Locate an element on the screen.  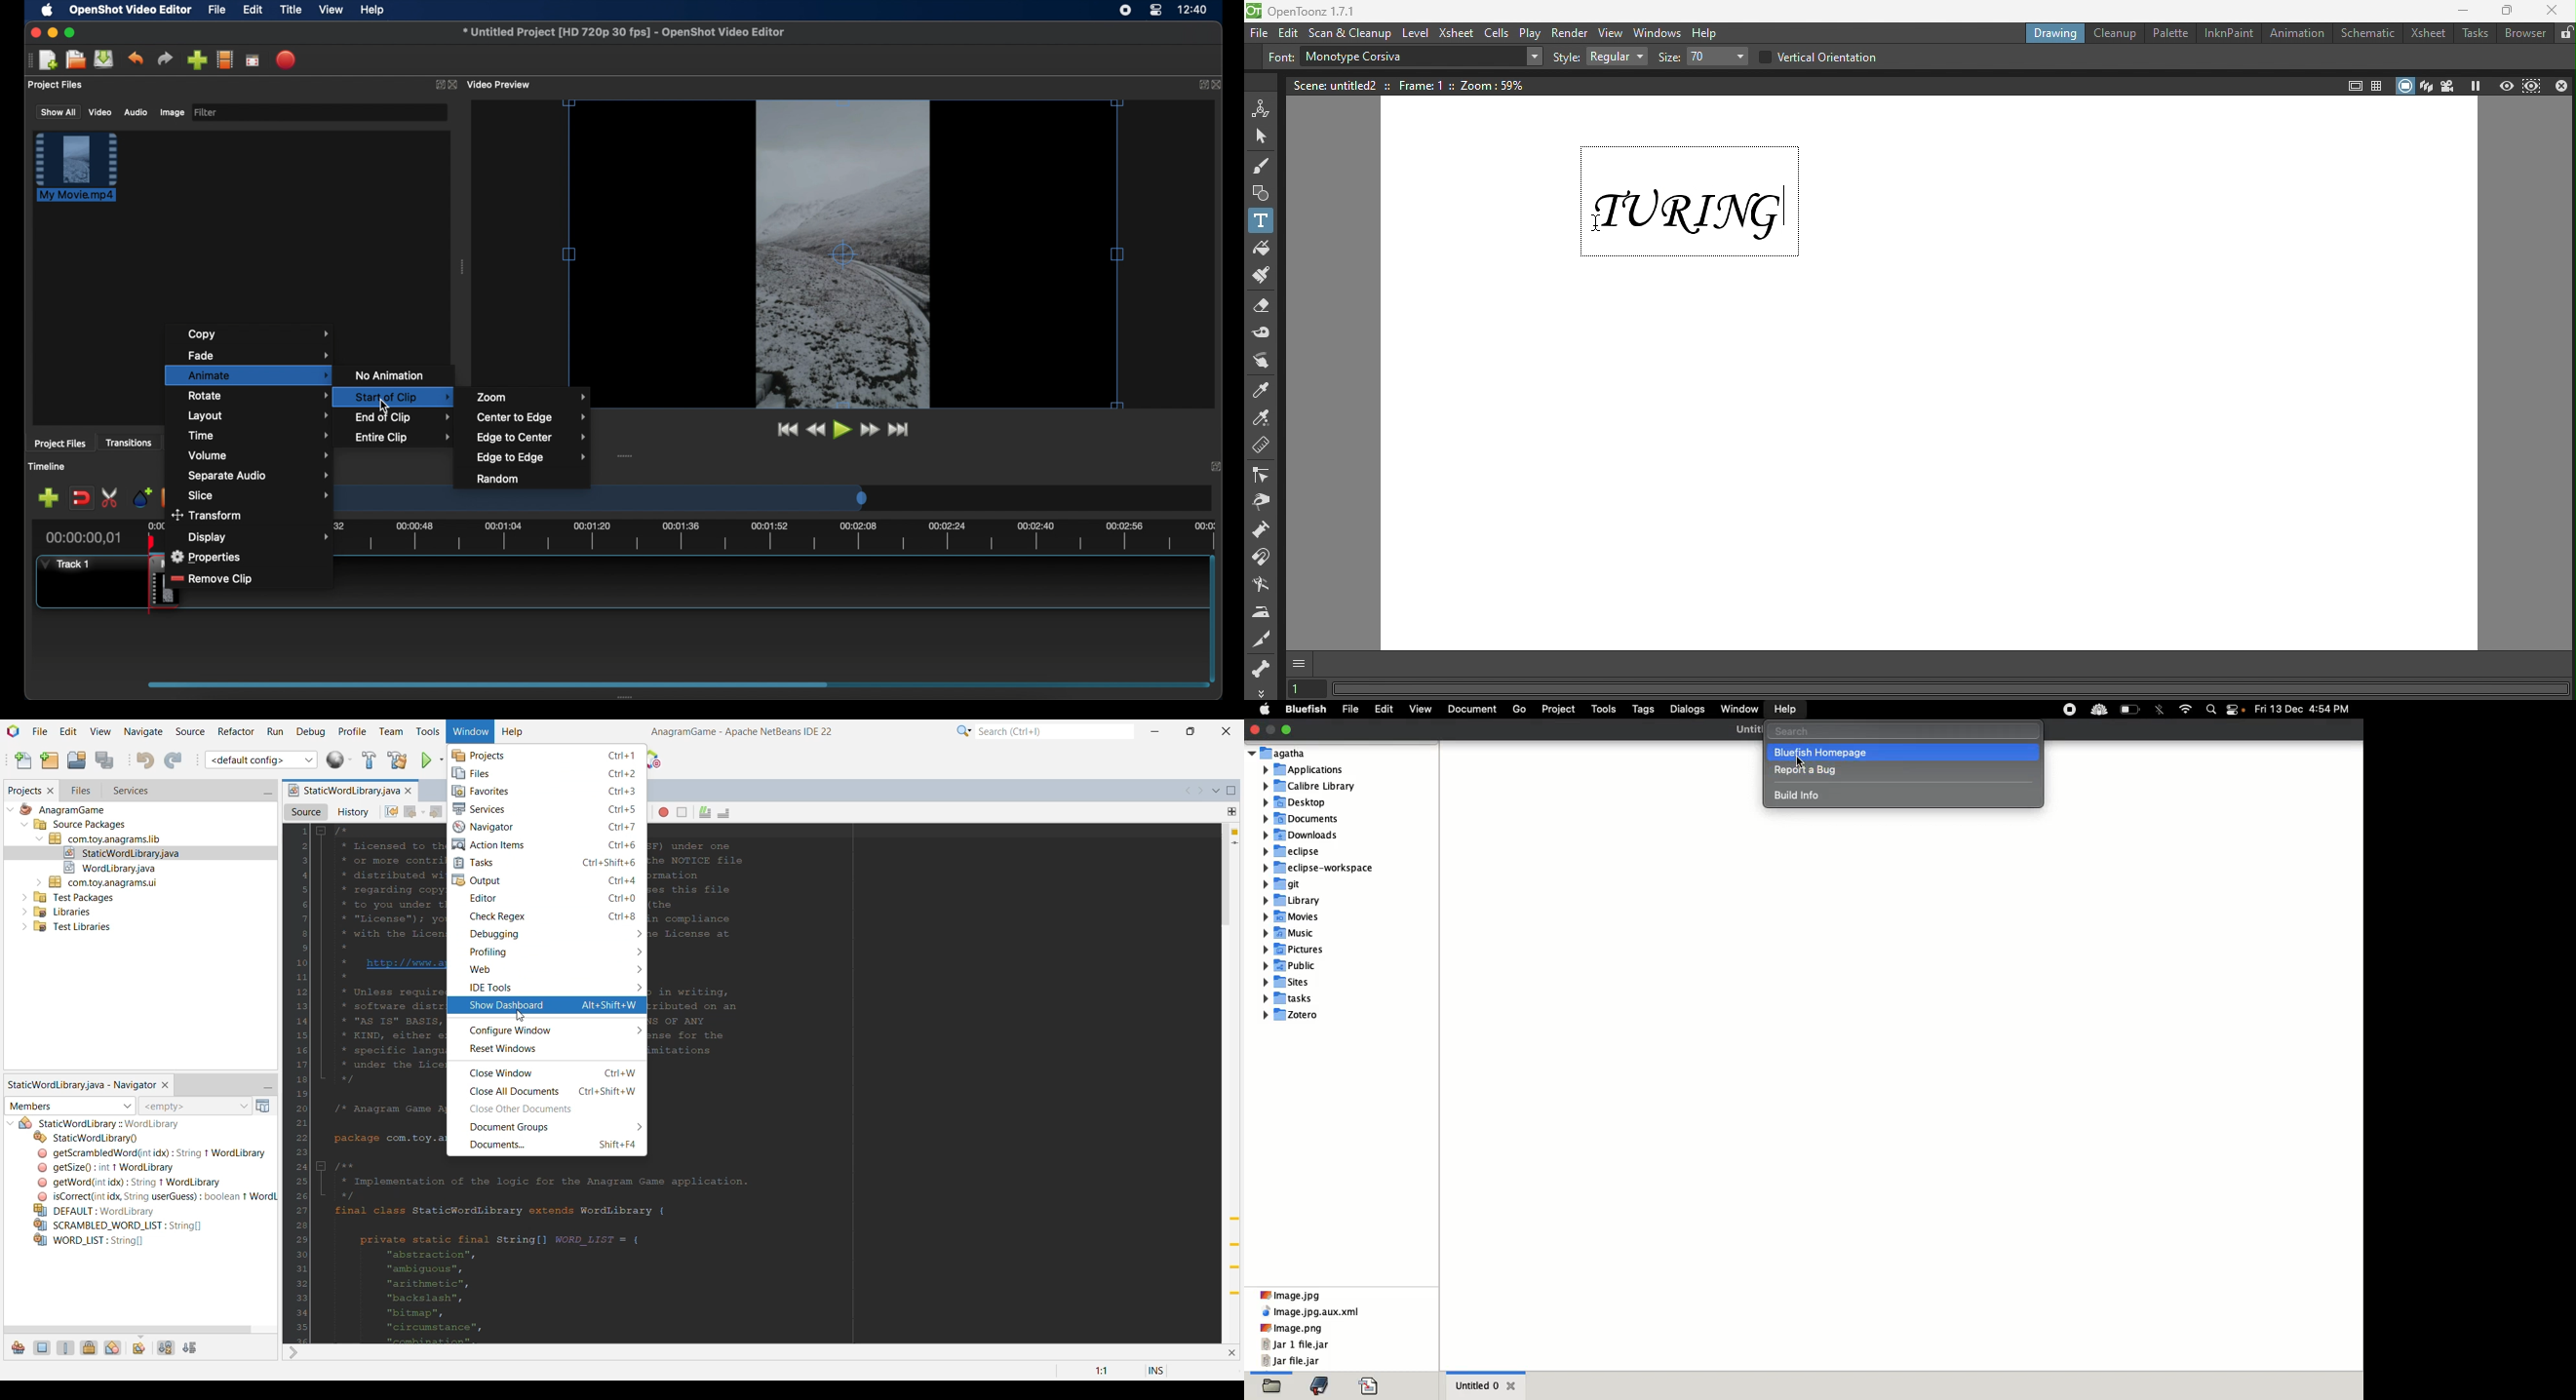
jump to start is located at coordinates (900, 429).